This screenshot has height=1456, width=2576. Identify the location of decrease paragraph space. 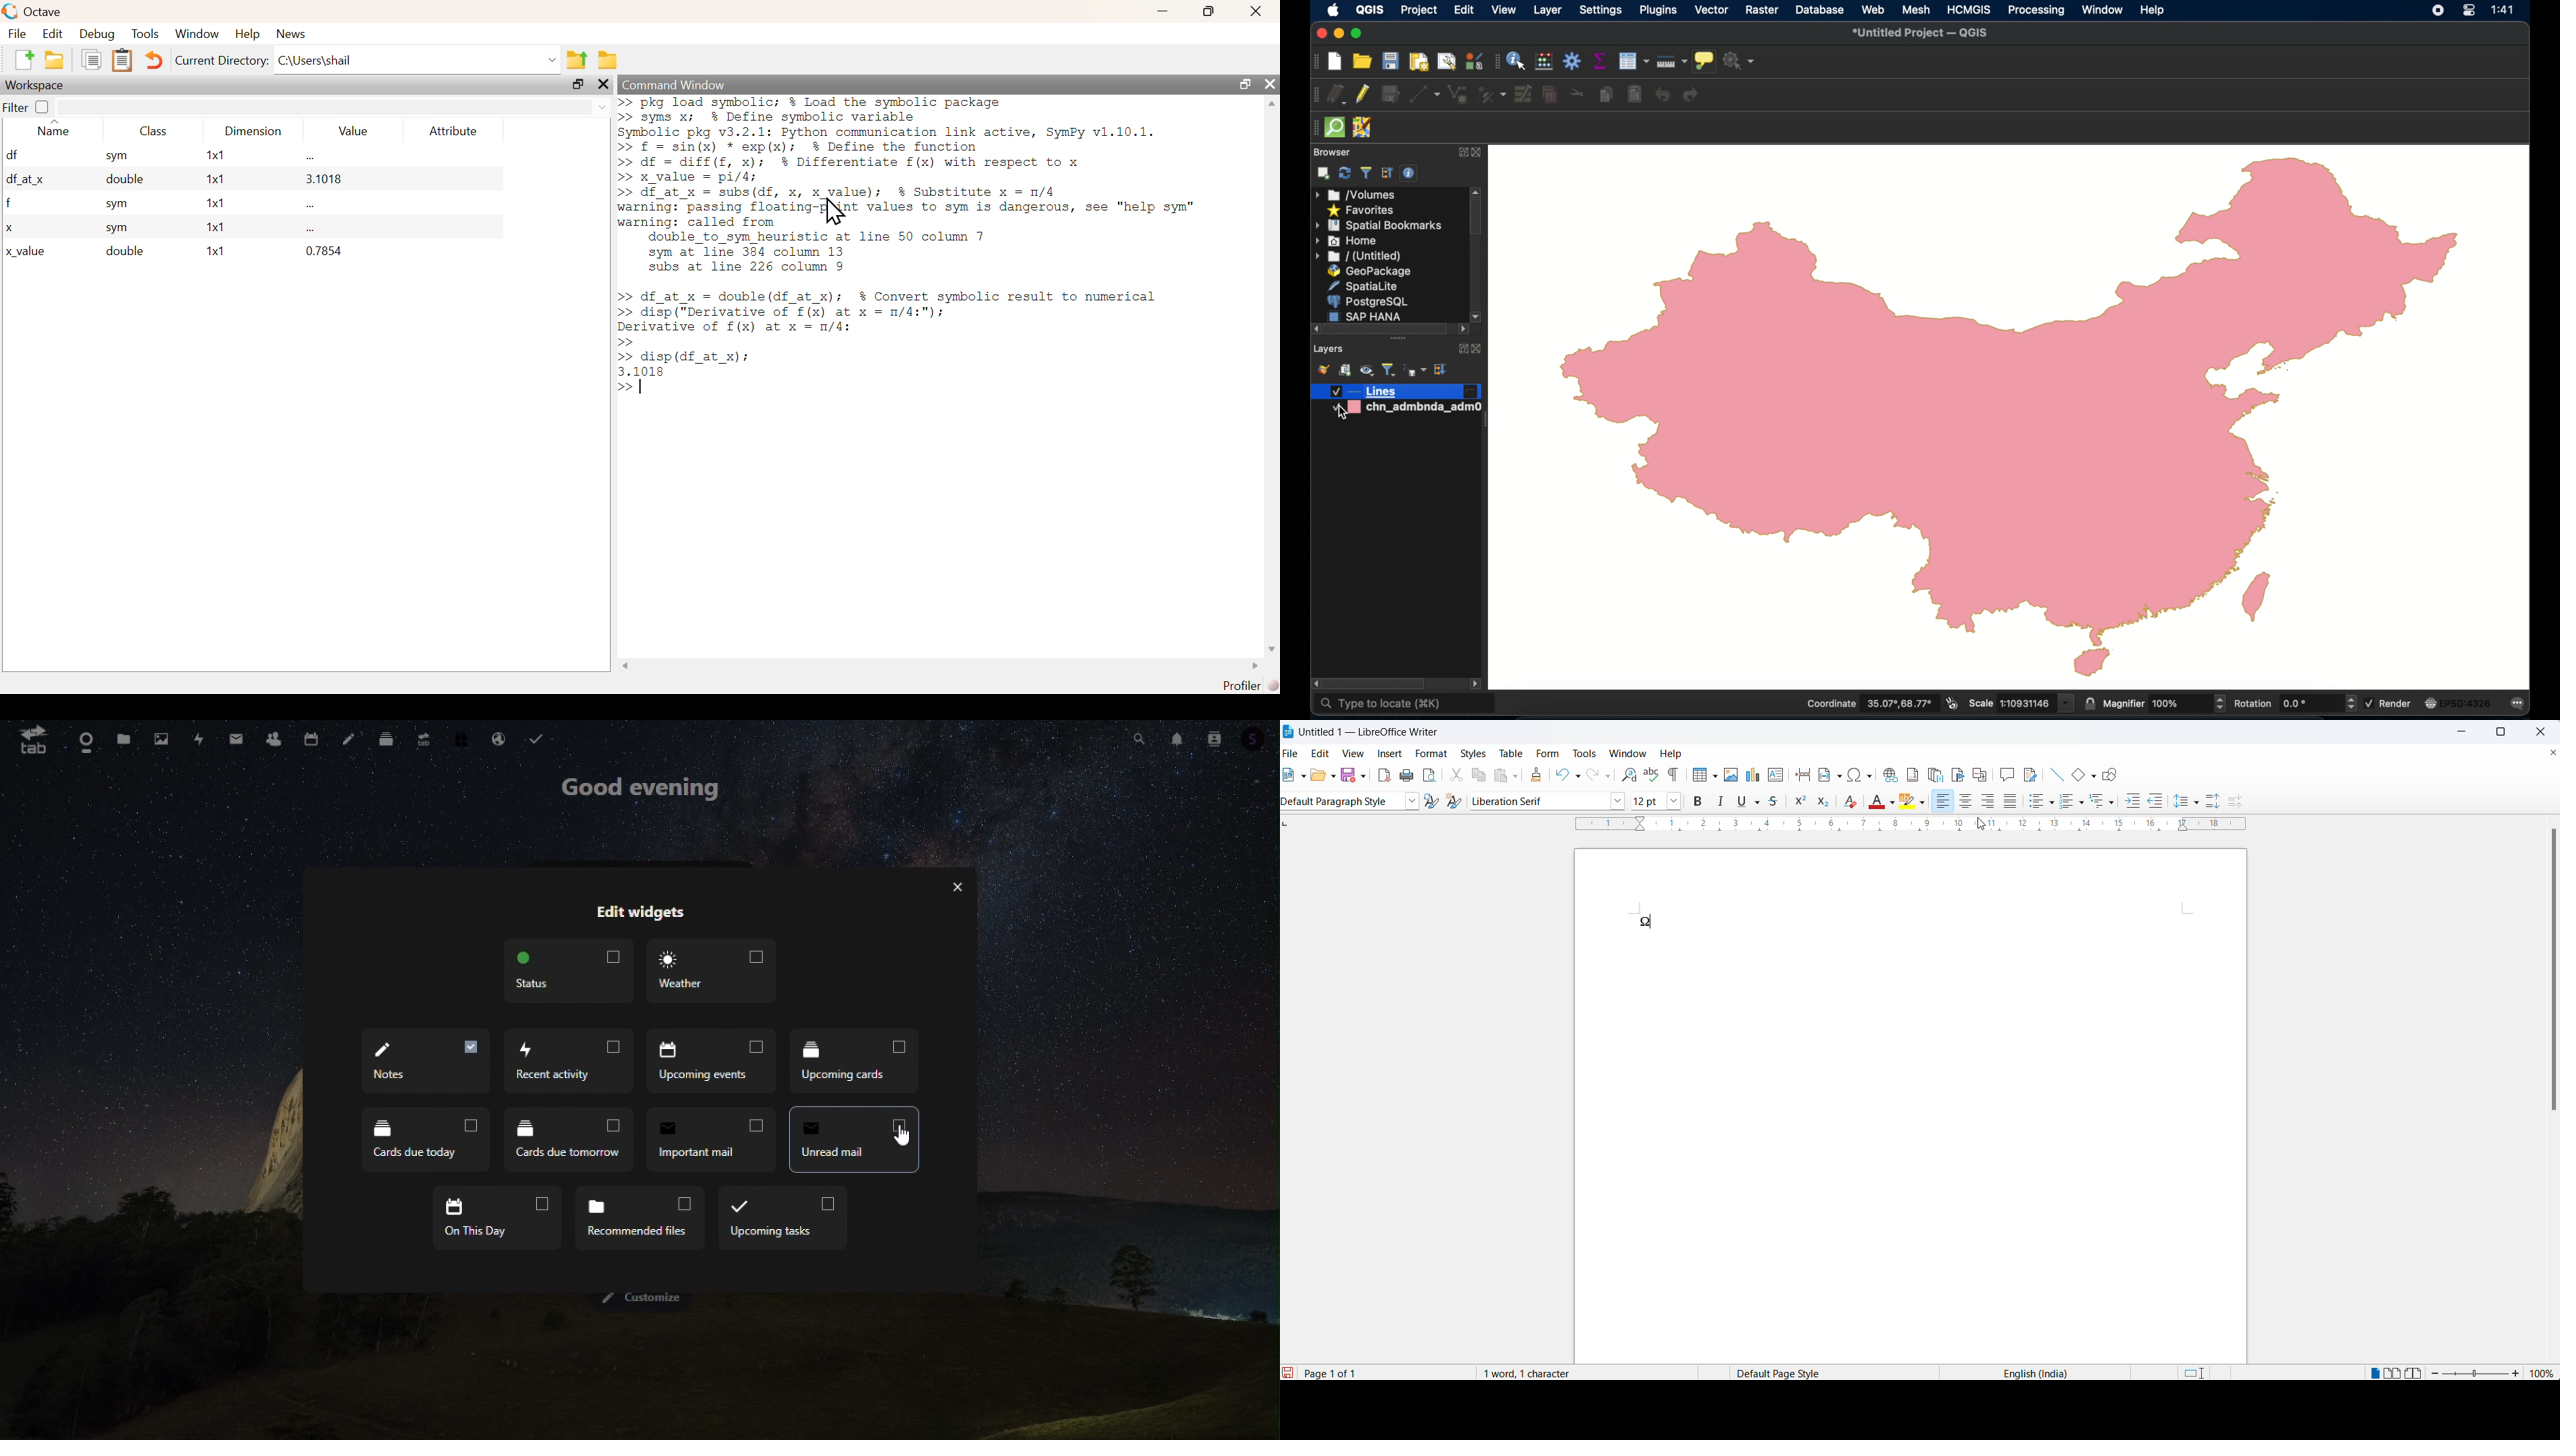
(2242, 802).